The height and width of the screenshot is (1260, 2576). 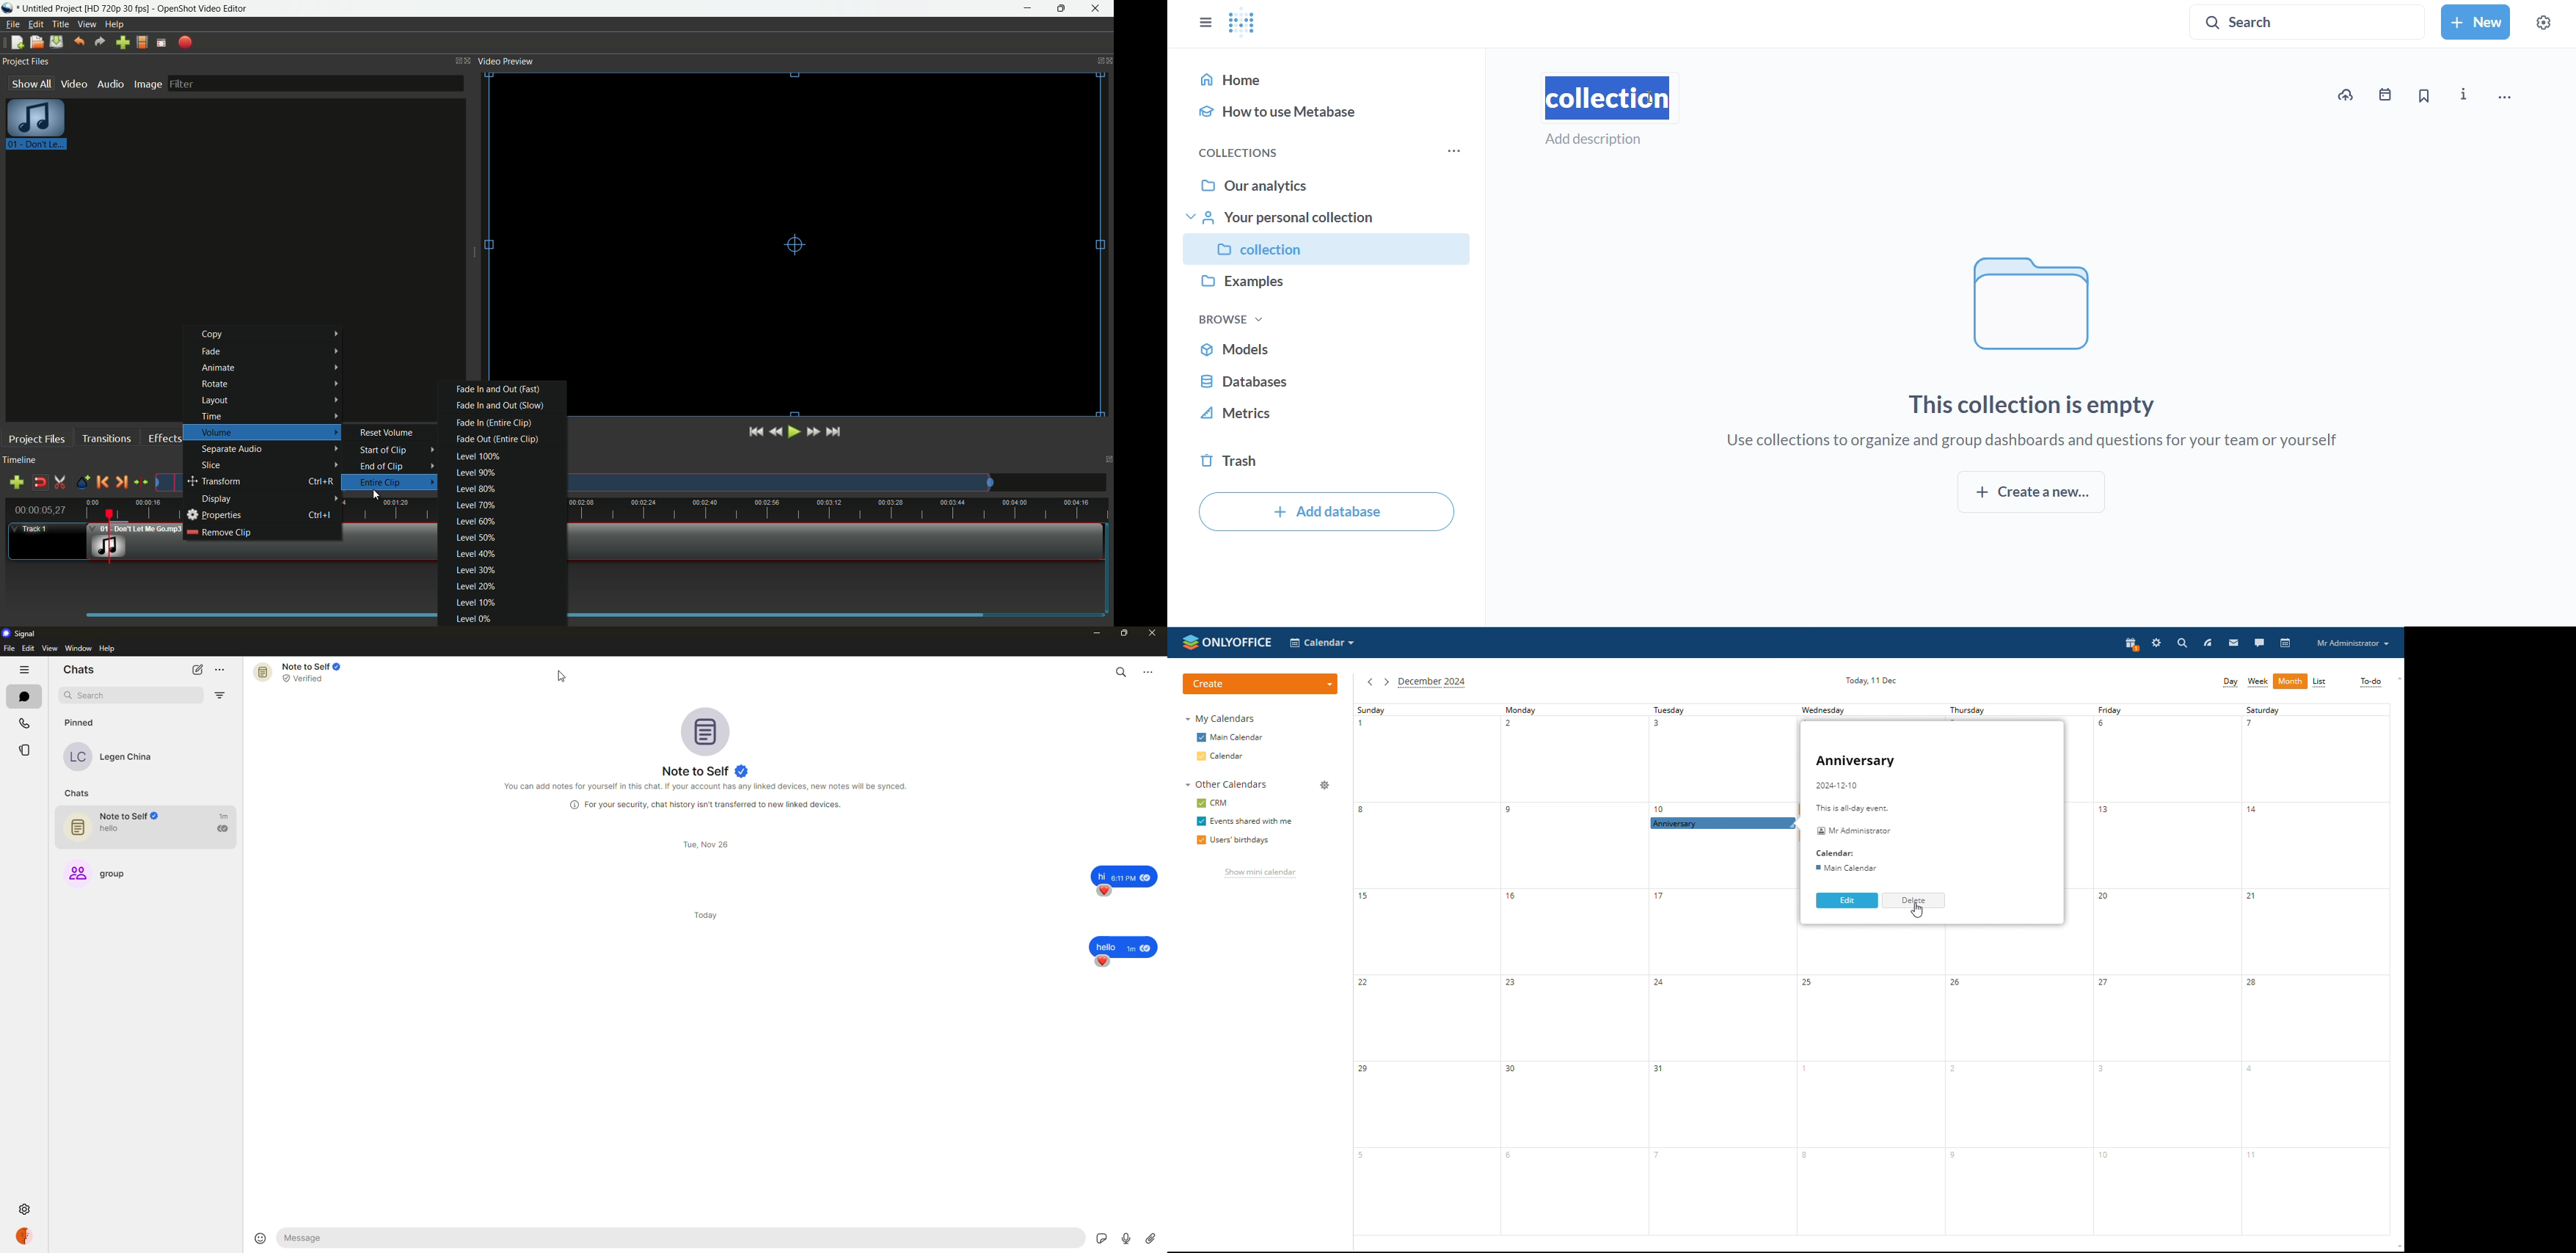 I want to click on use collections to organize and group dashboards and questions for your team or yourself, so click(x=2035, y=442).